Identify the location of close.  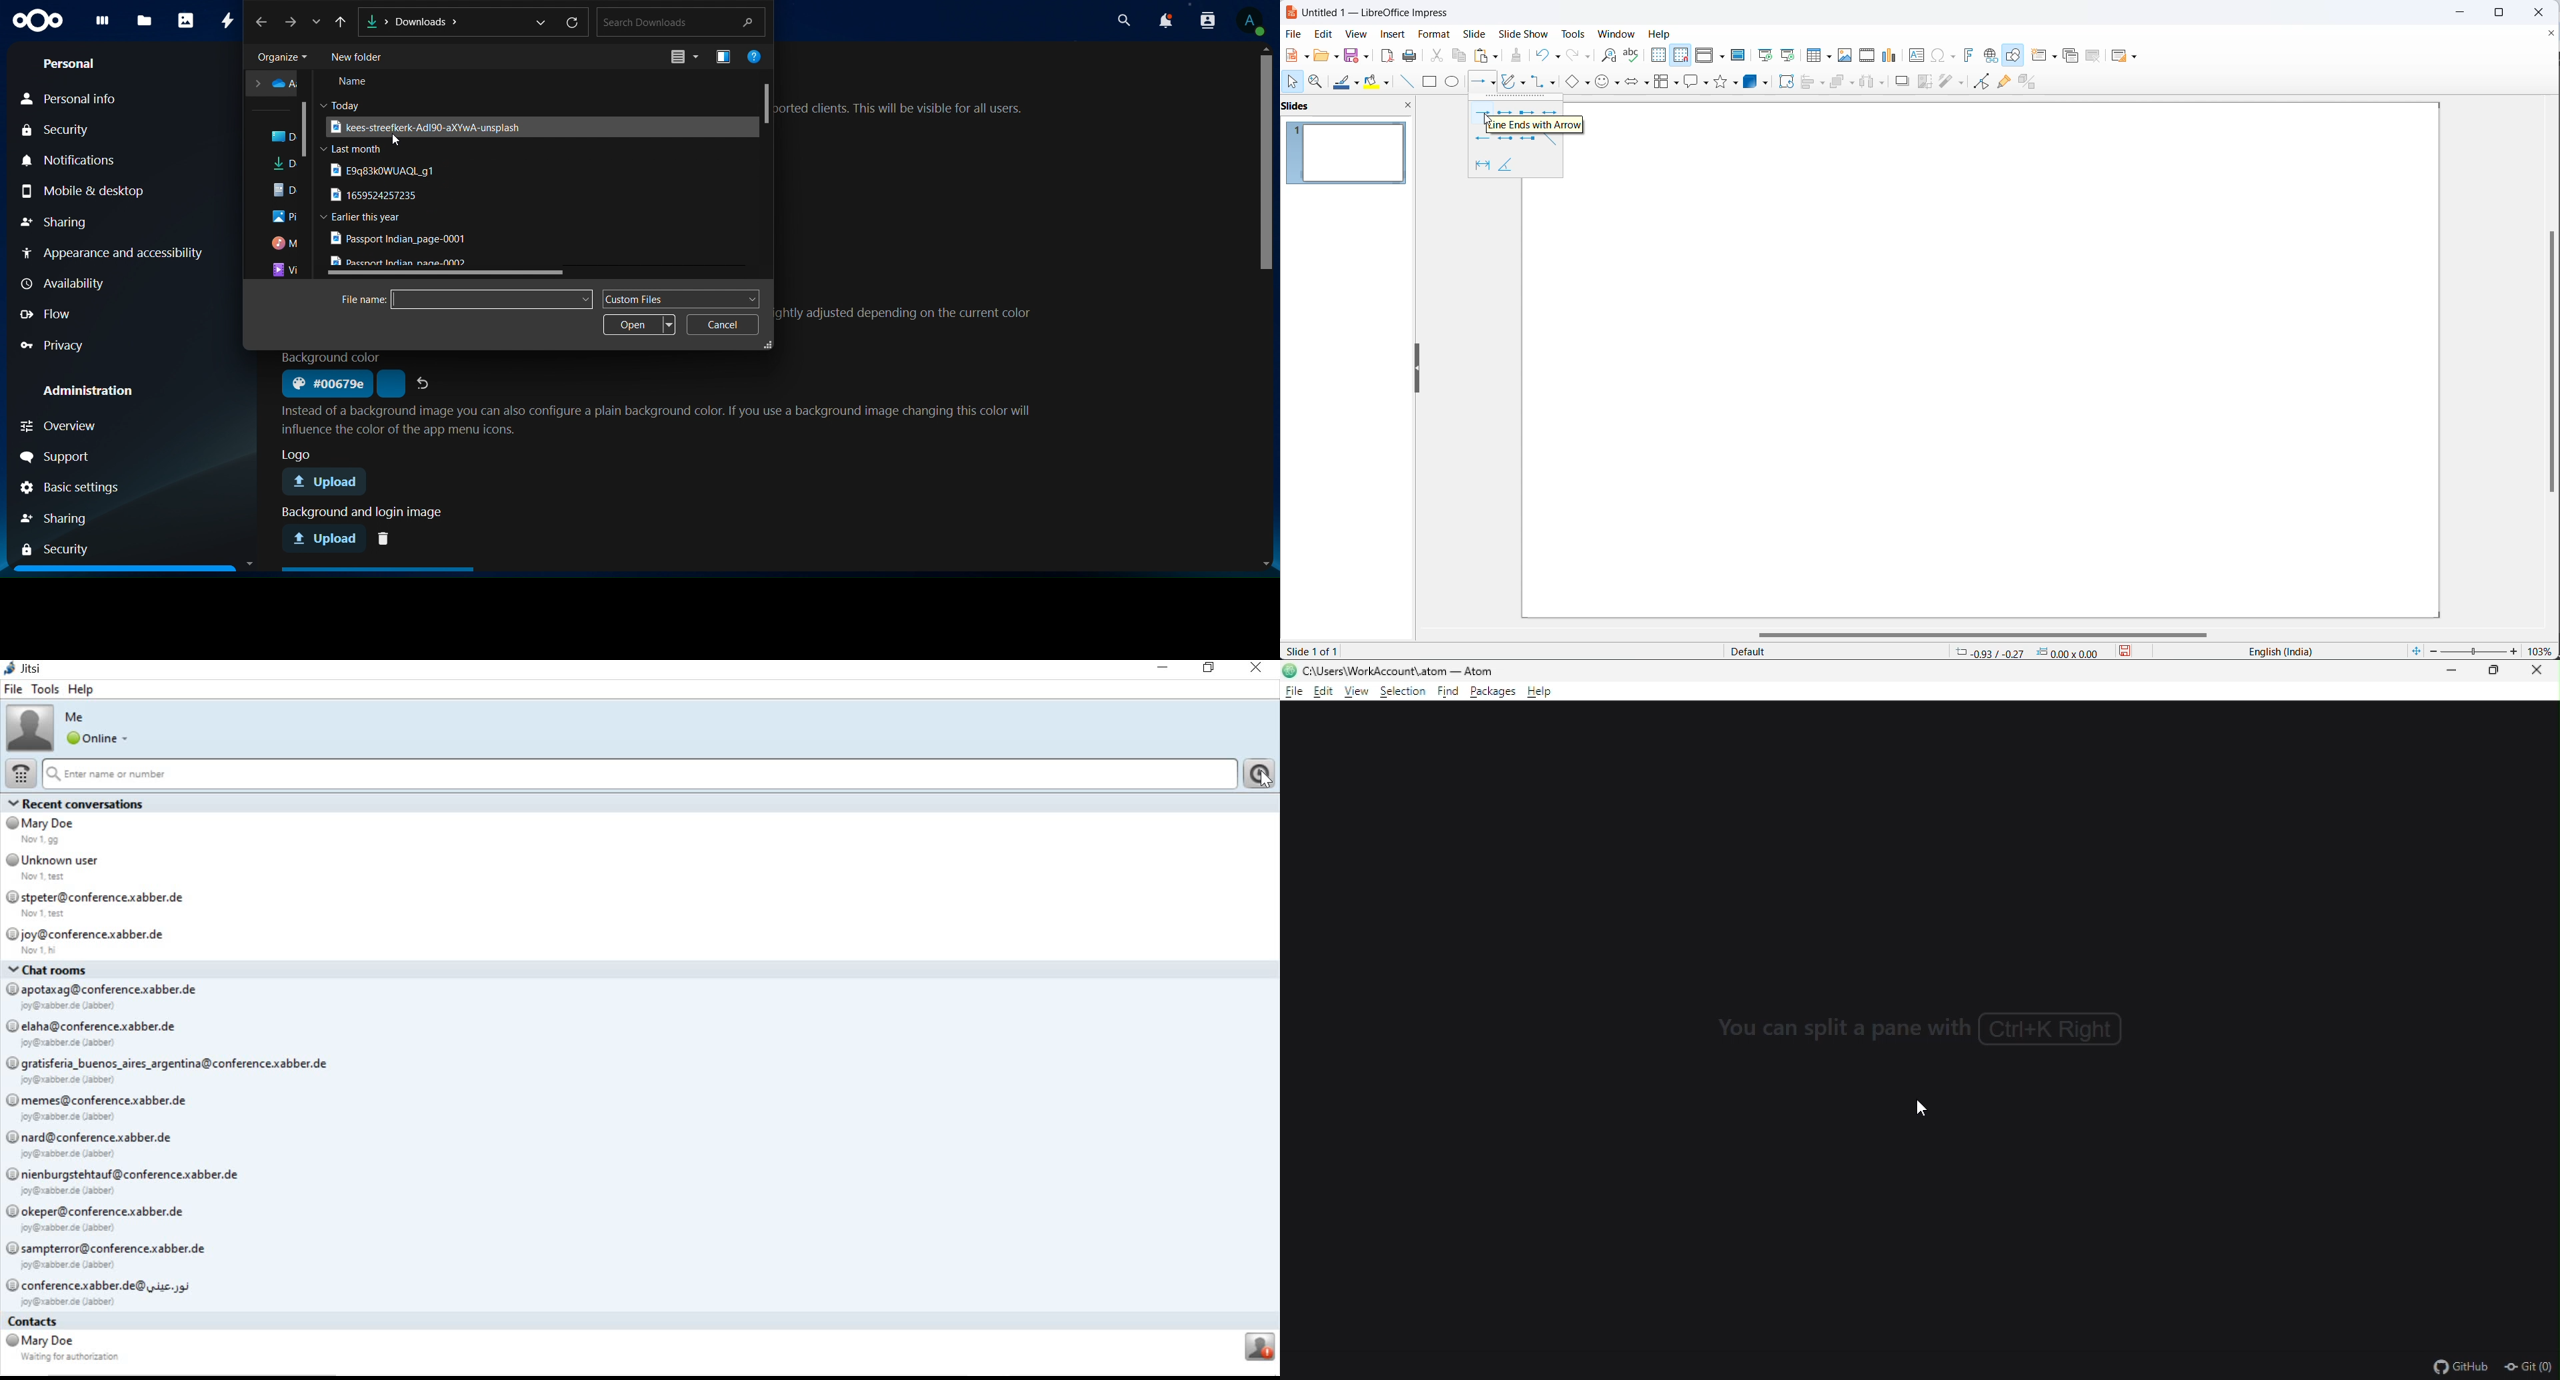
(2540, 671).